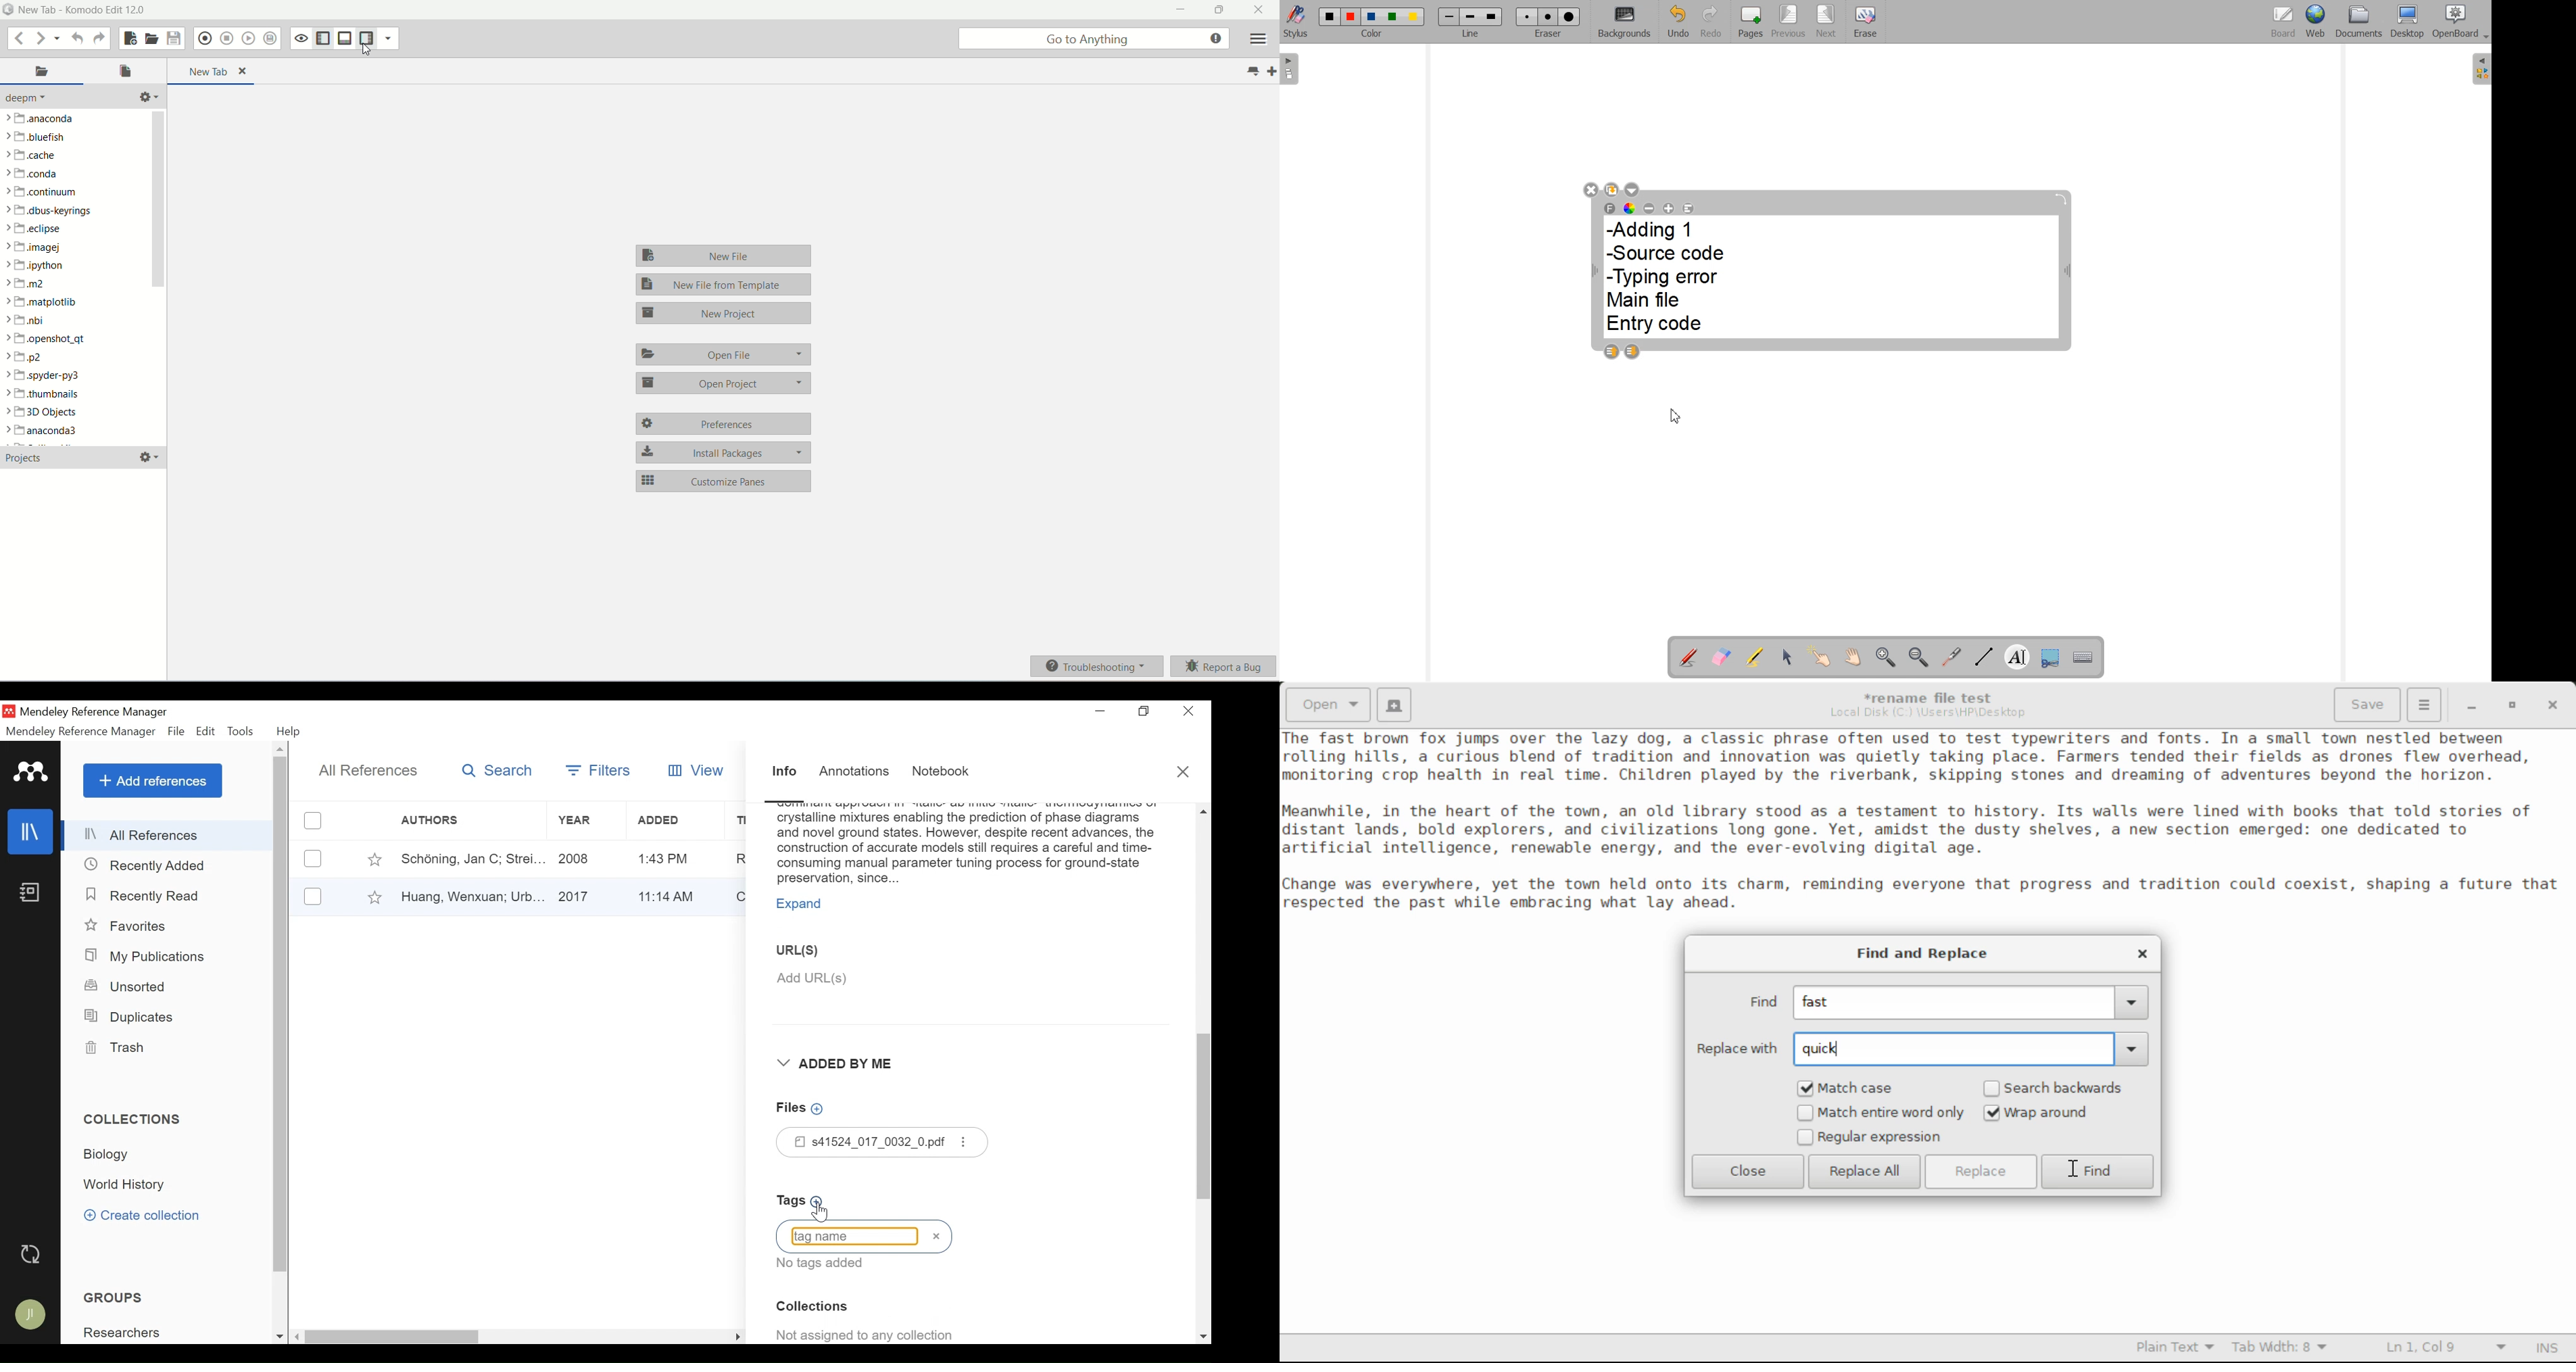 The image size is (2576, 1372). What do you see at coordinates (1101, 711) in the screenshot?
I see `minimize` at bounding box center [1101, 711].